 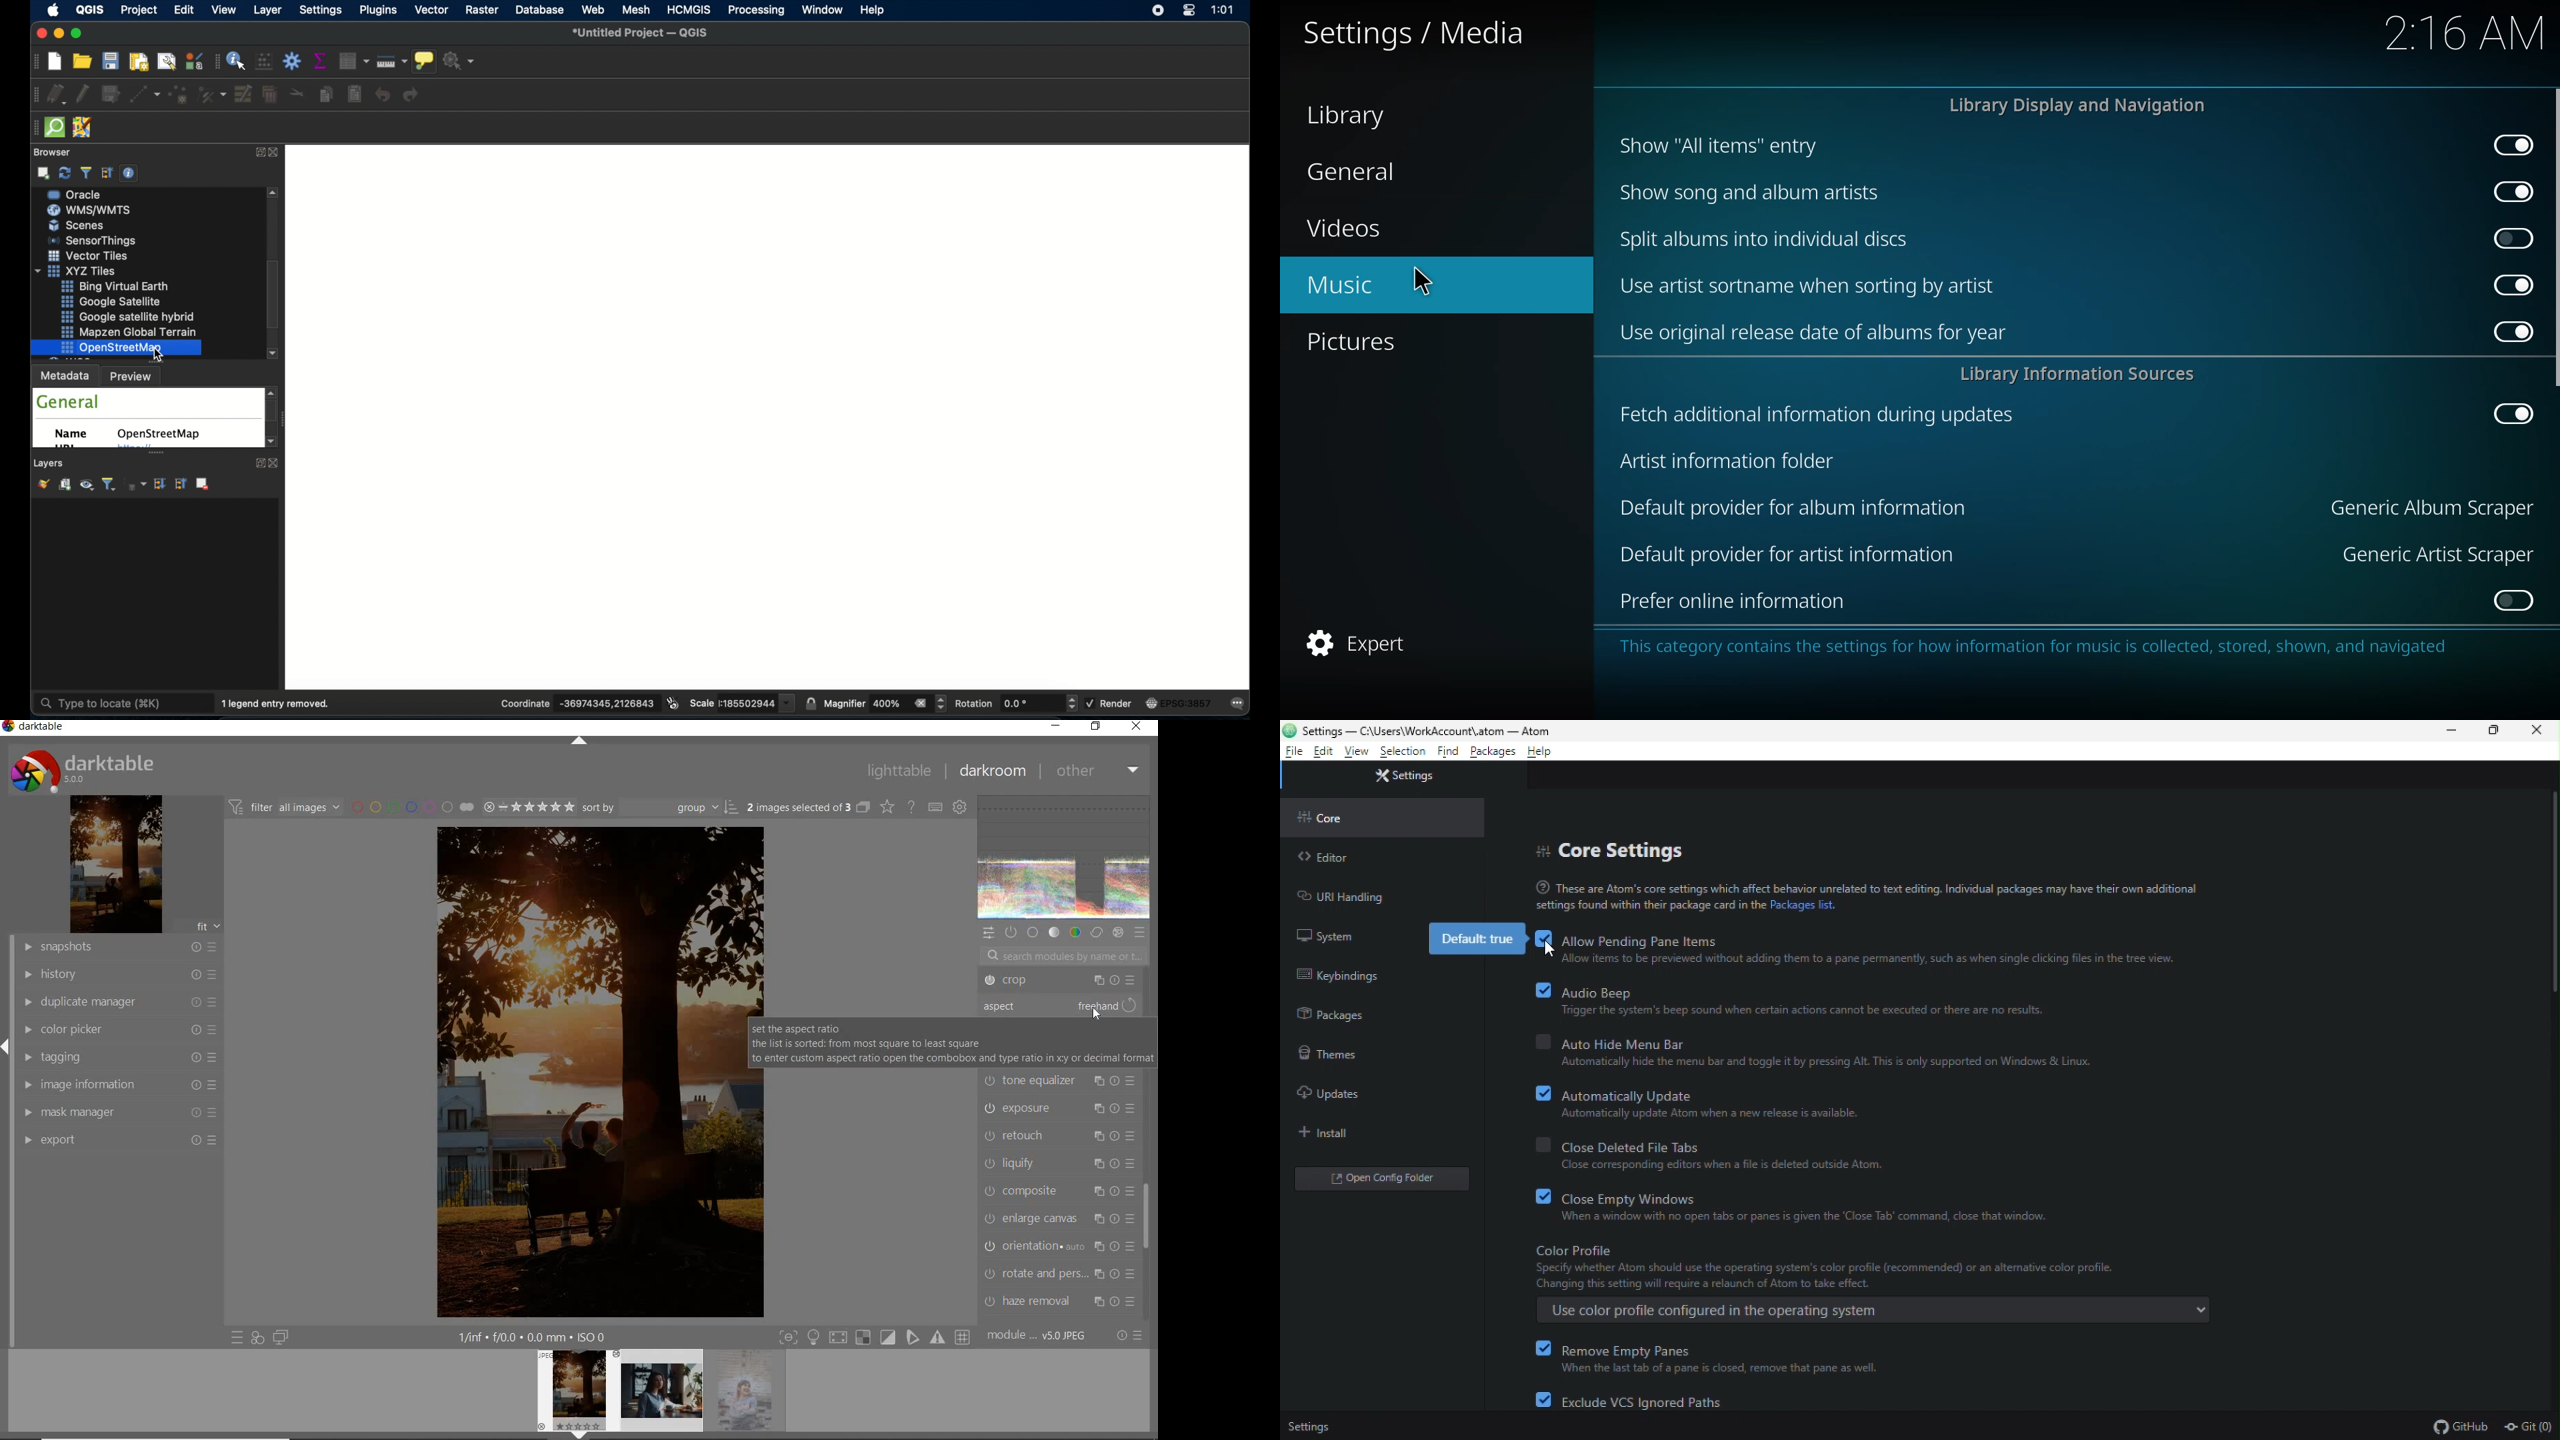 What do you see at coordinates (1727, 463) in the screenshot?
I see `artist info folder` at bounding box center [1727, 463].